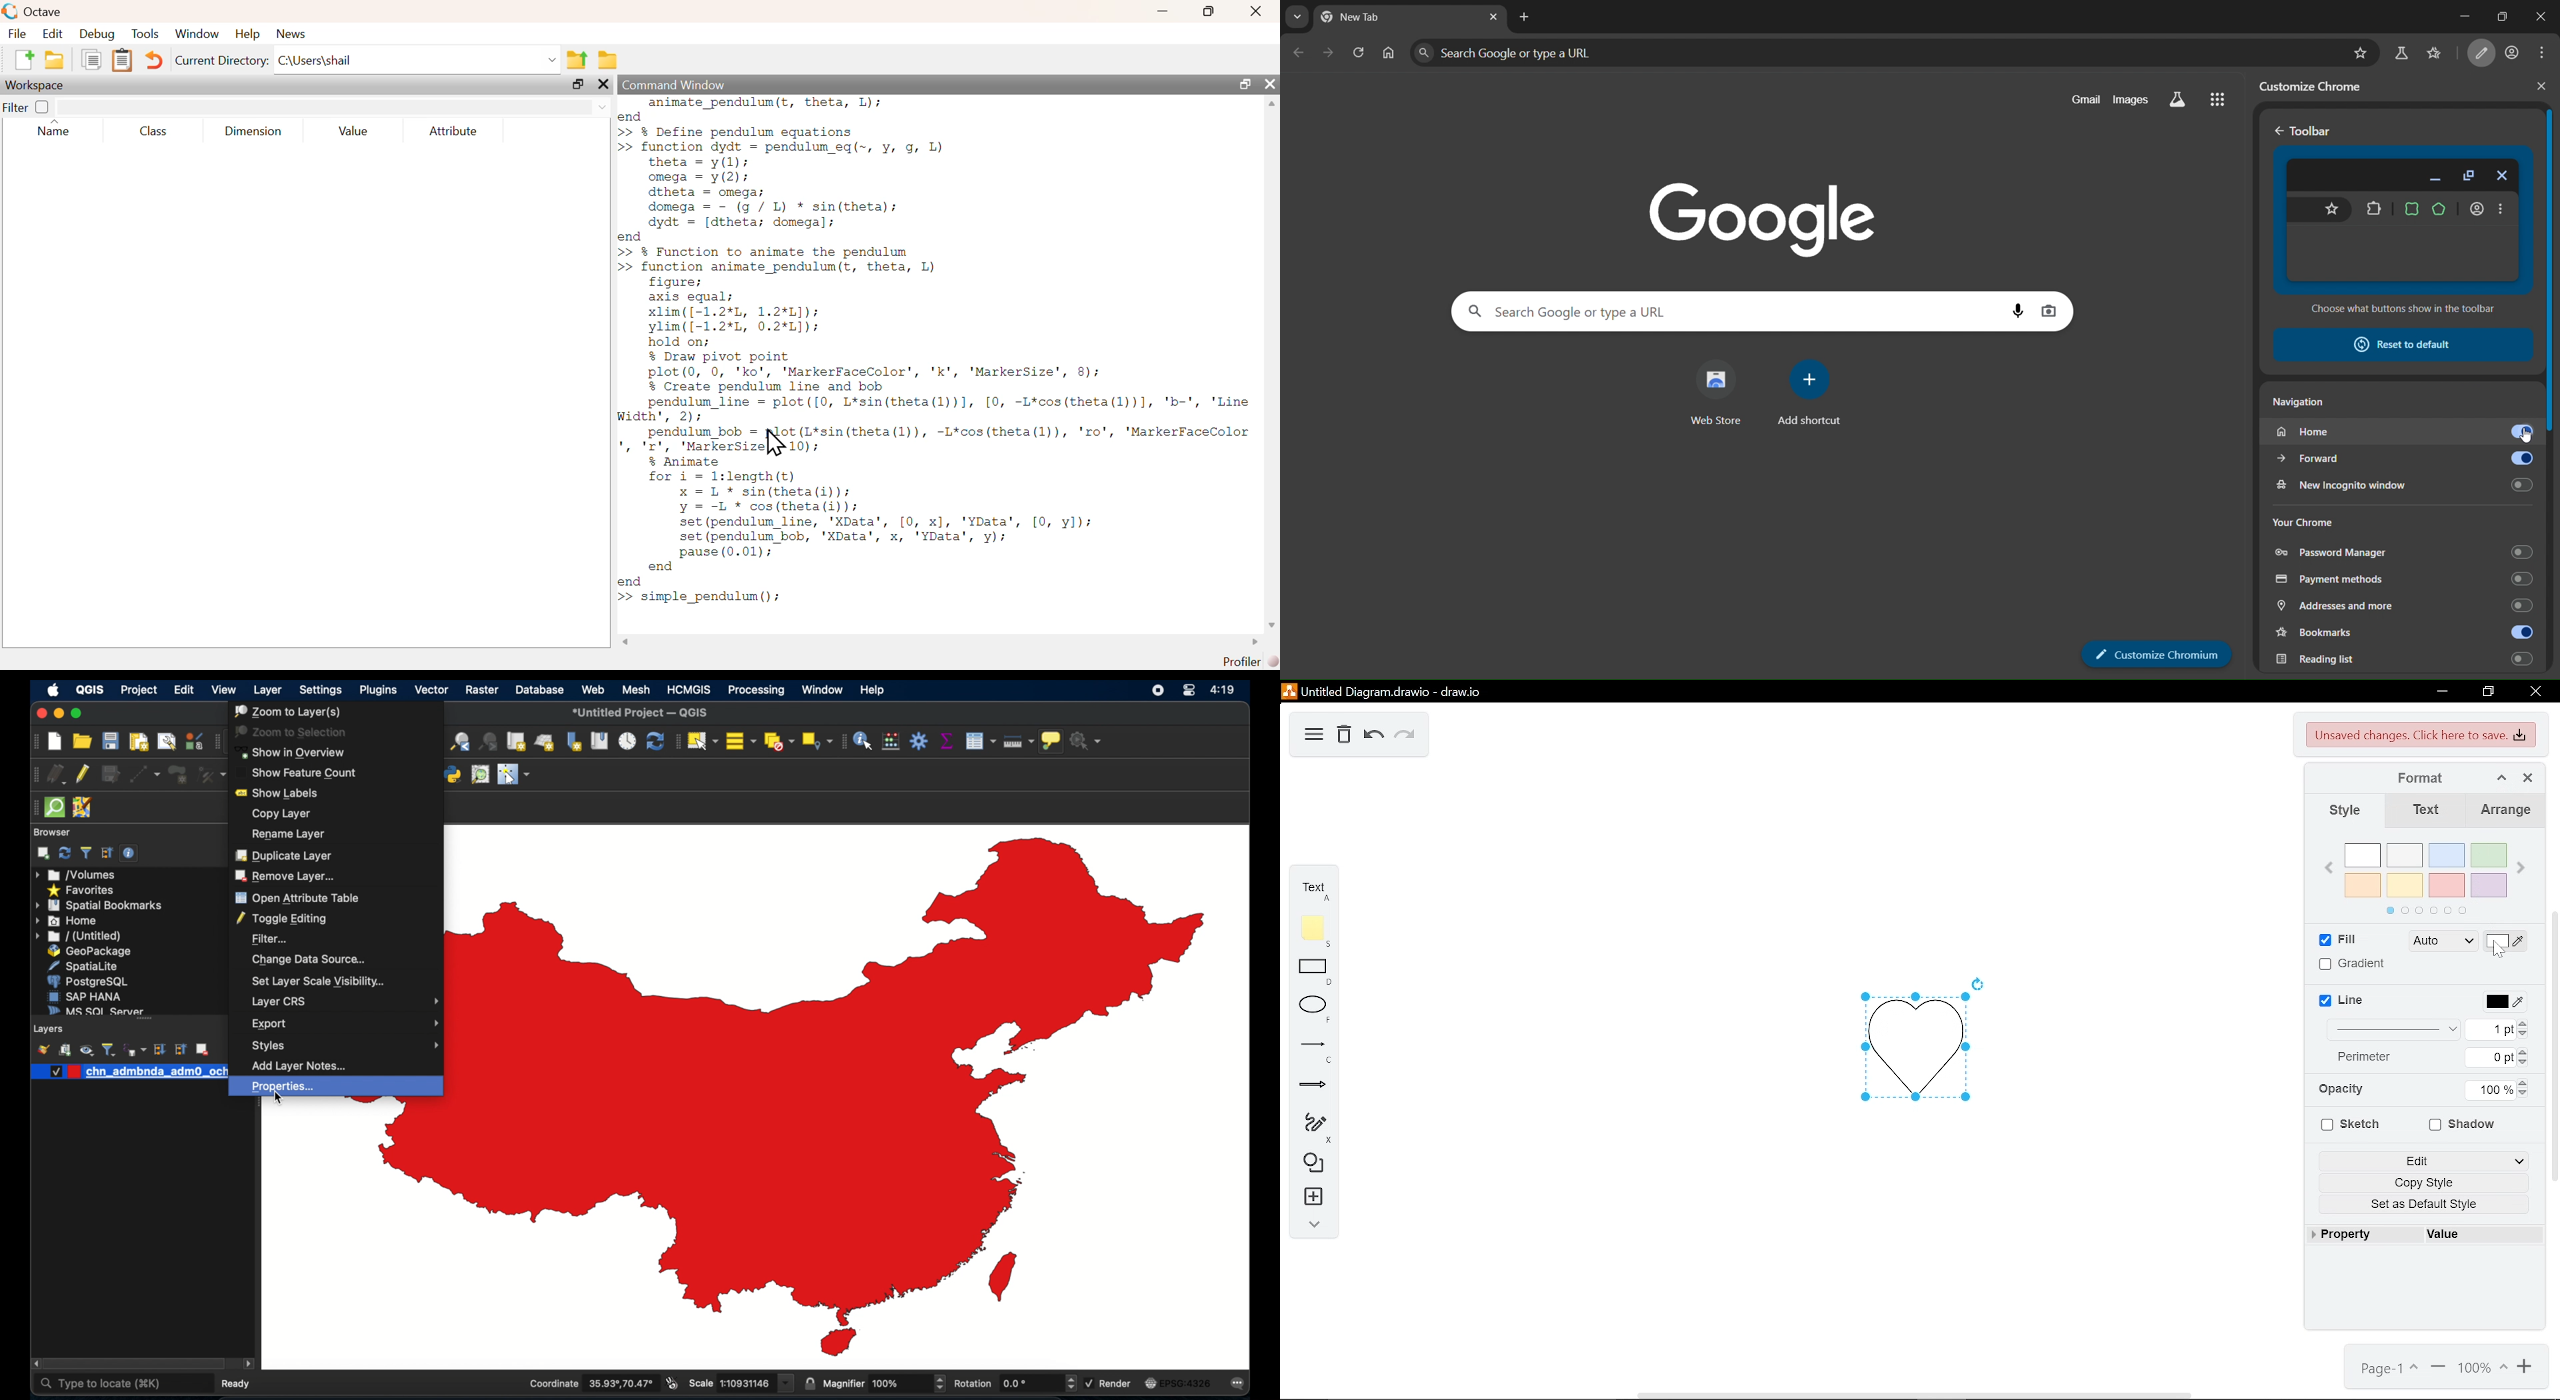 Image resolution: width=2576 pixels, height=1400 pixels. What do you see at coordinates (2530, 778) in the screenshot?
I see `close` at bounding box center [2530, 778].